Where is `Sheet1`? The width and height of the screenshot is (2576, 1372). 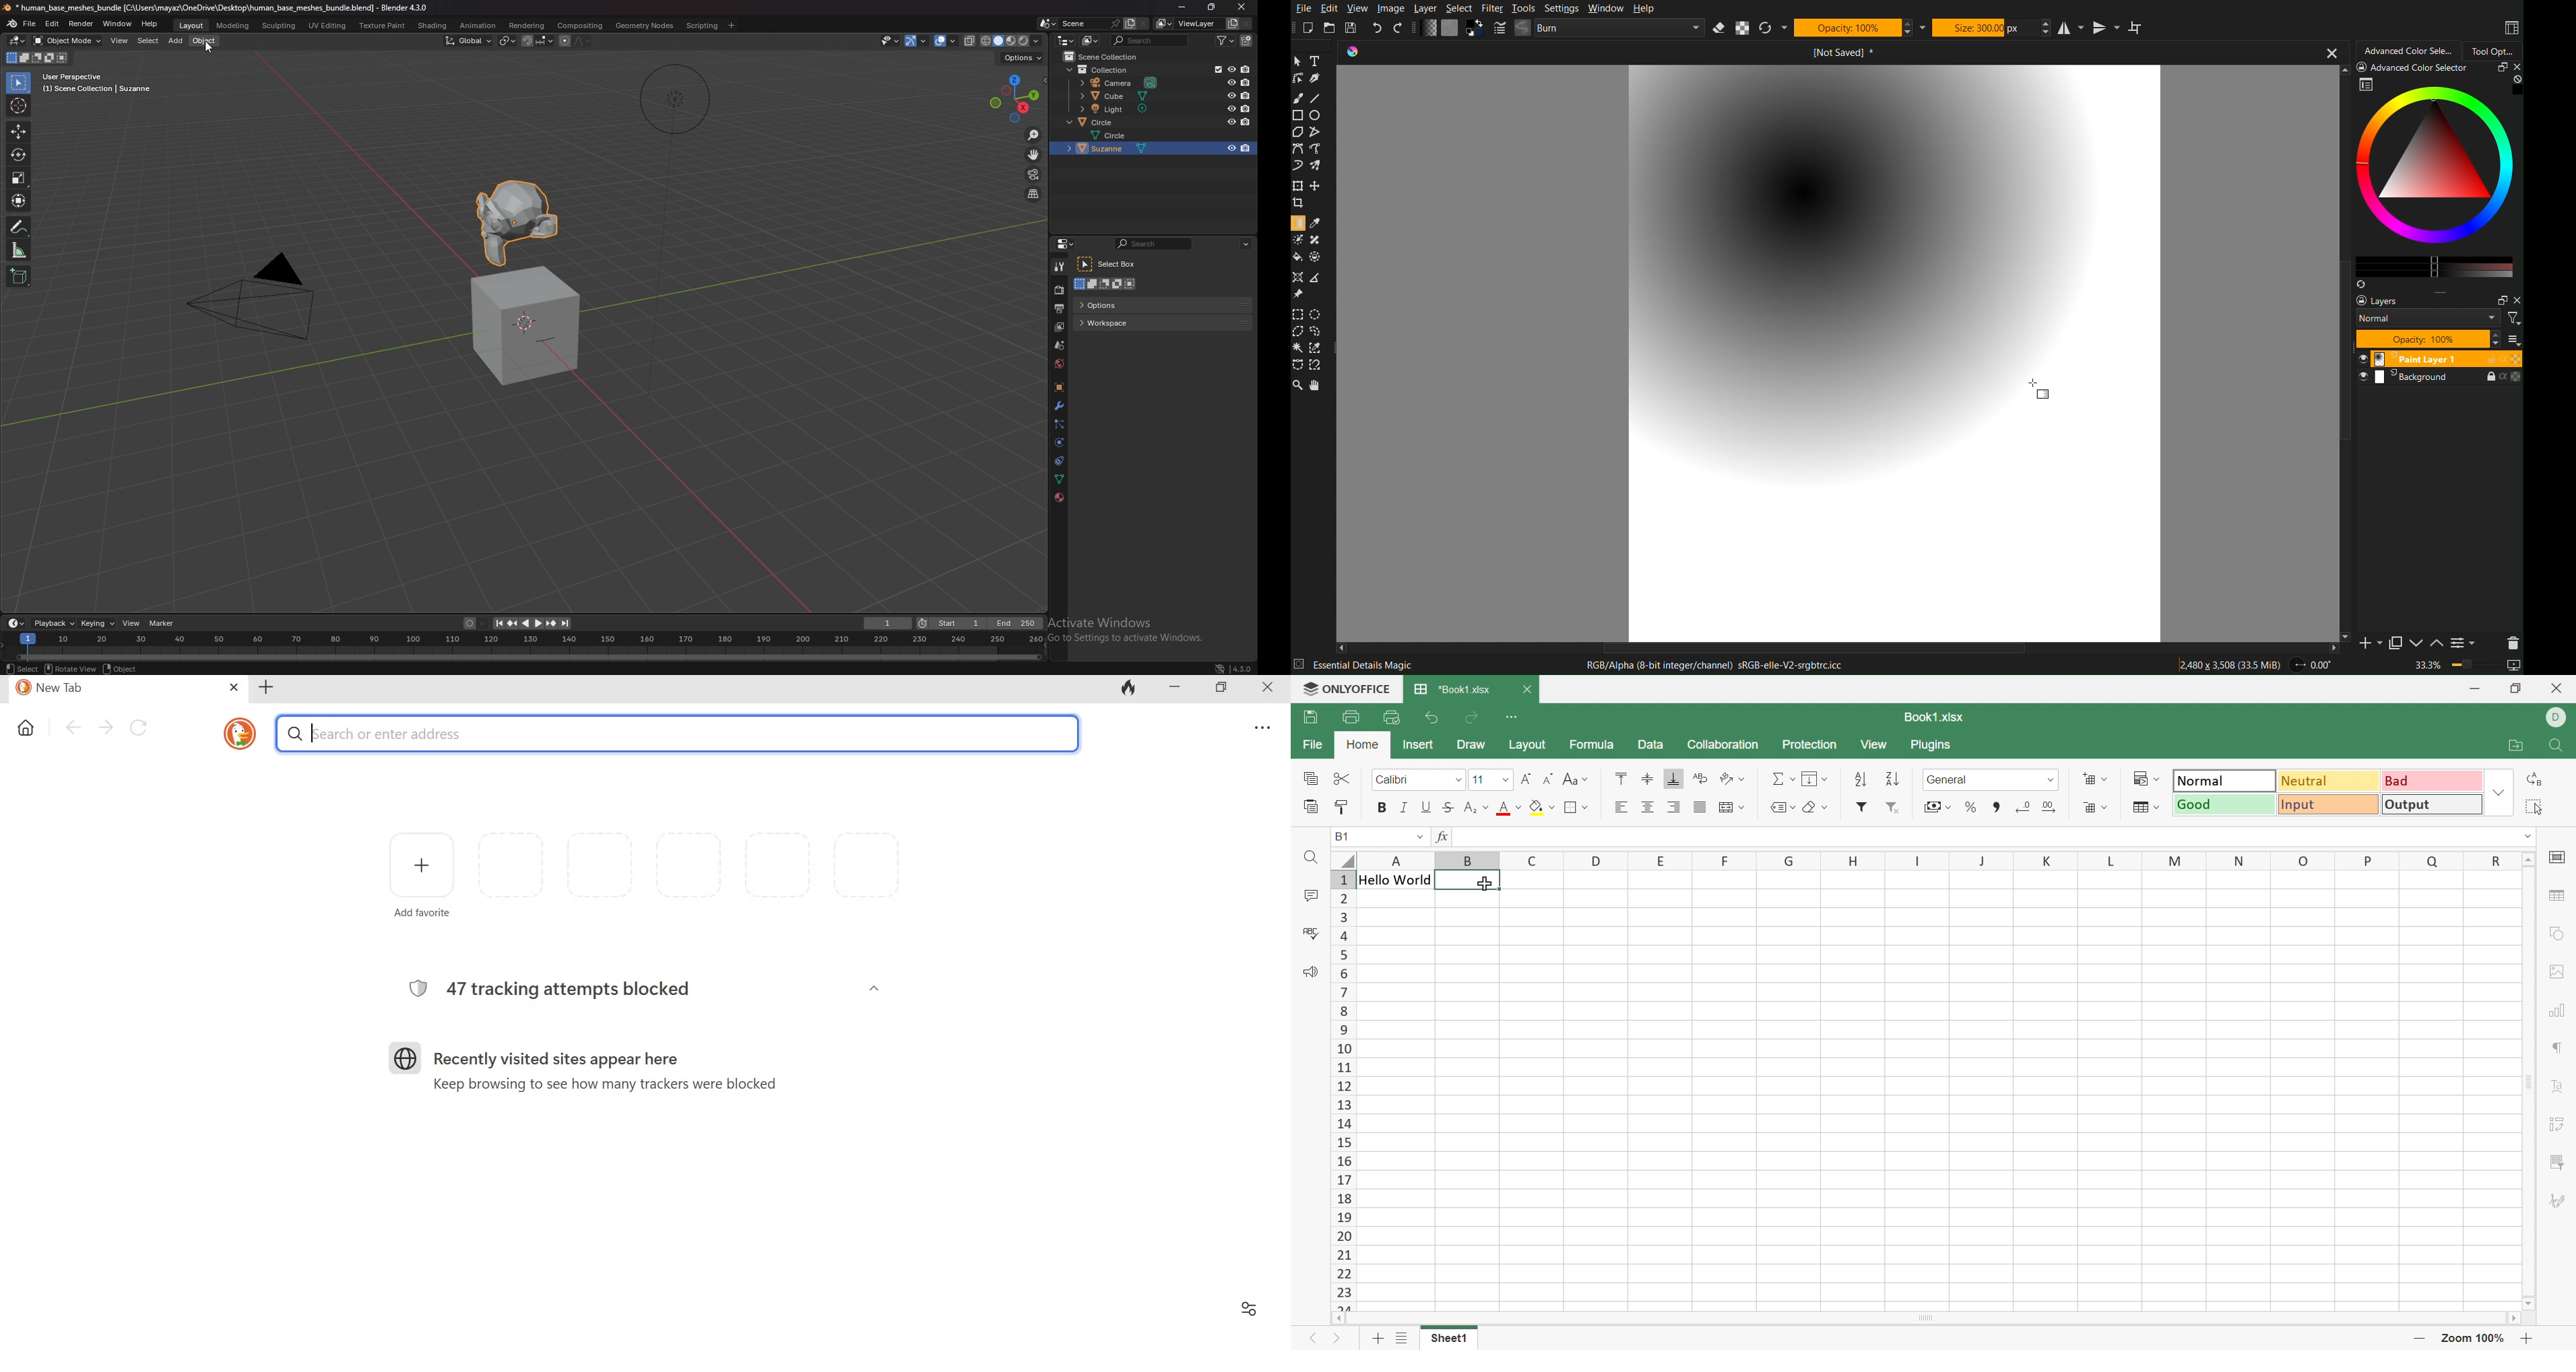
Sheet1 is located at coordinates (1447, 1341).